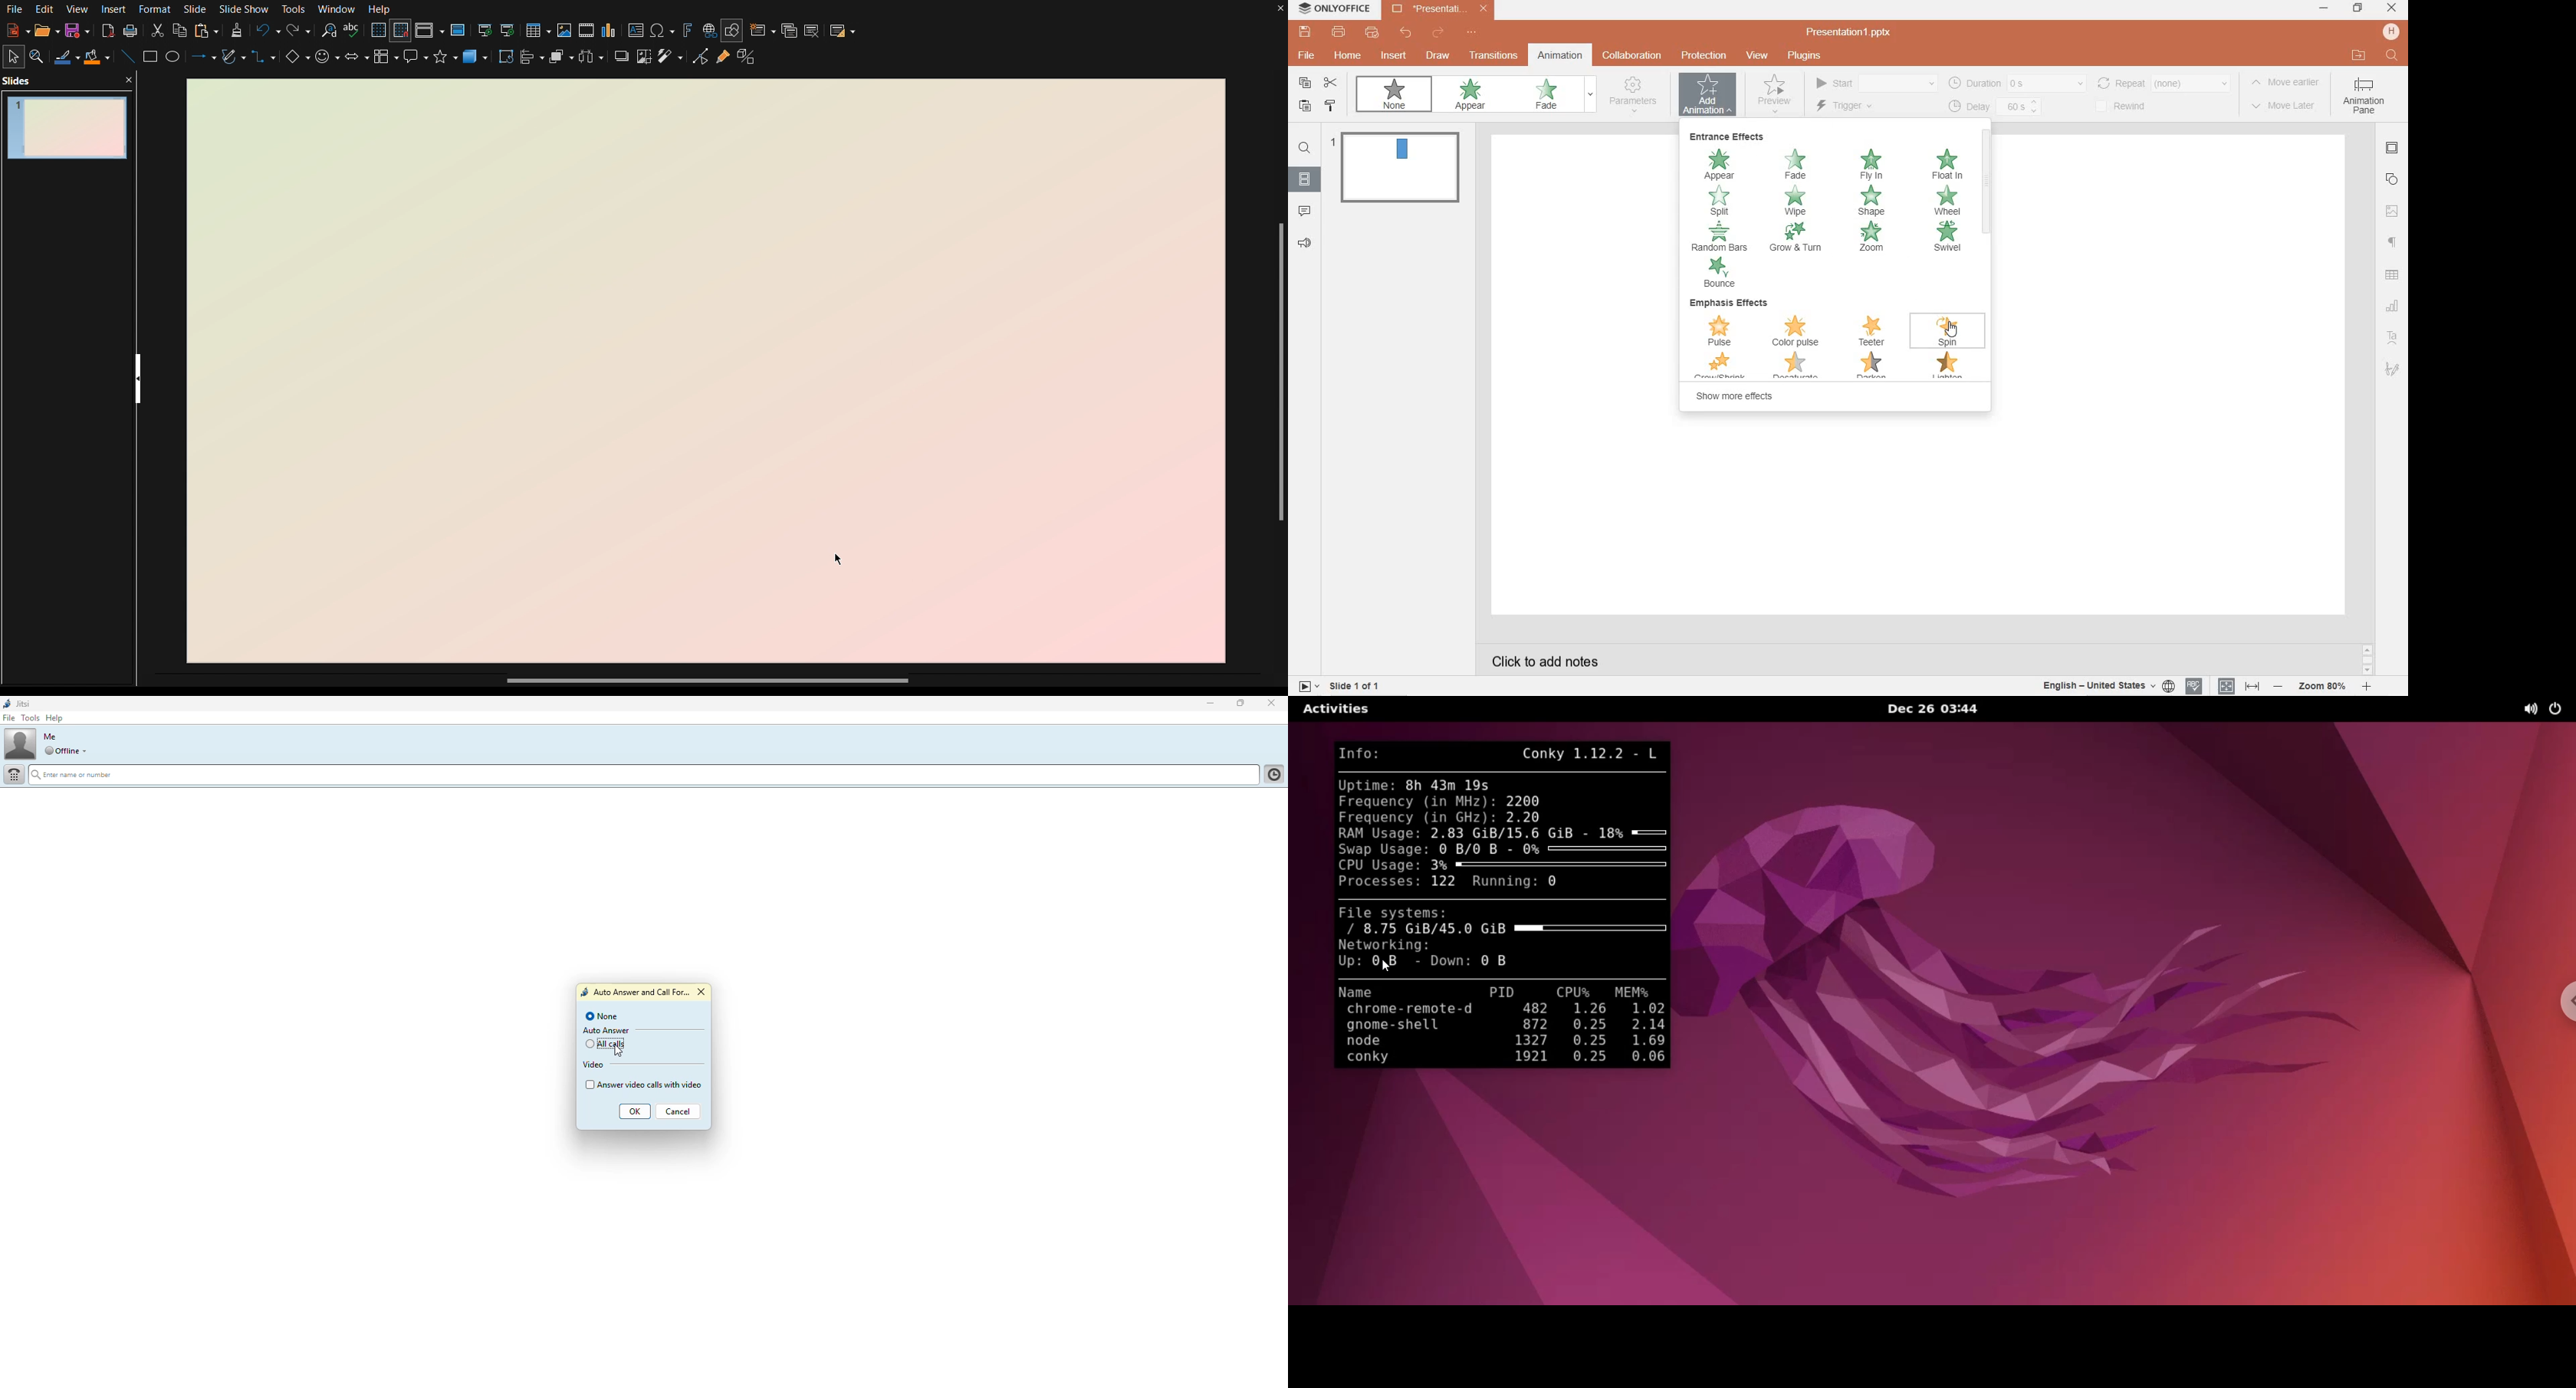 This screenshot has height=1400, width=2576. Describe the element at coordinates (1795, 201) in the screenshot. I see `wipe` at that location.